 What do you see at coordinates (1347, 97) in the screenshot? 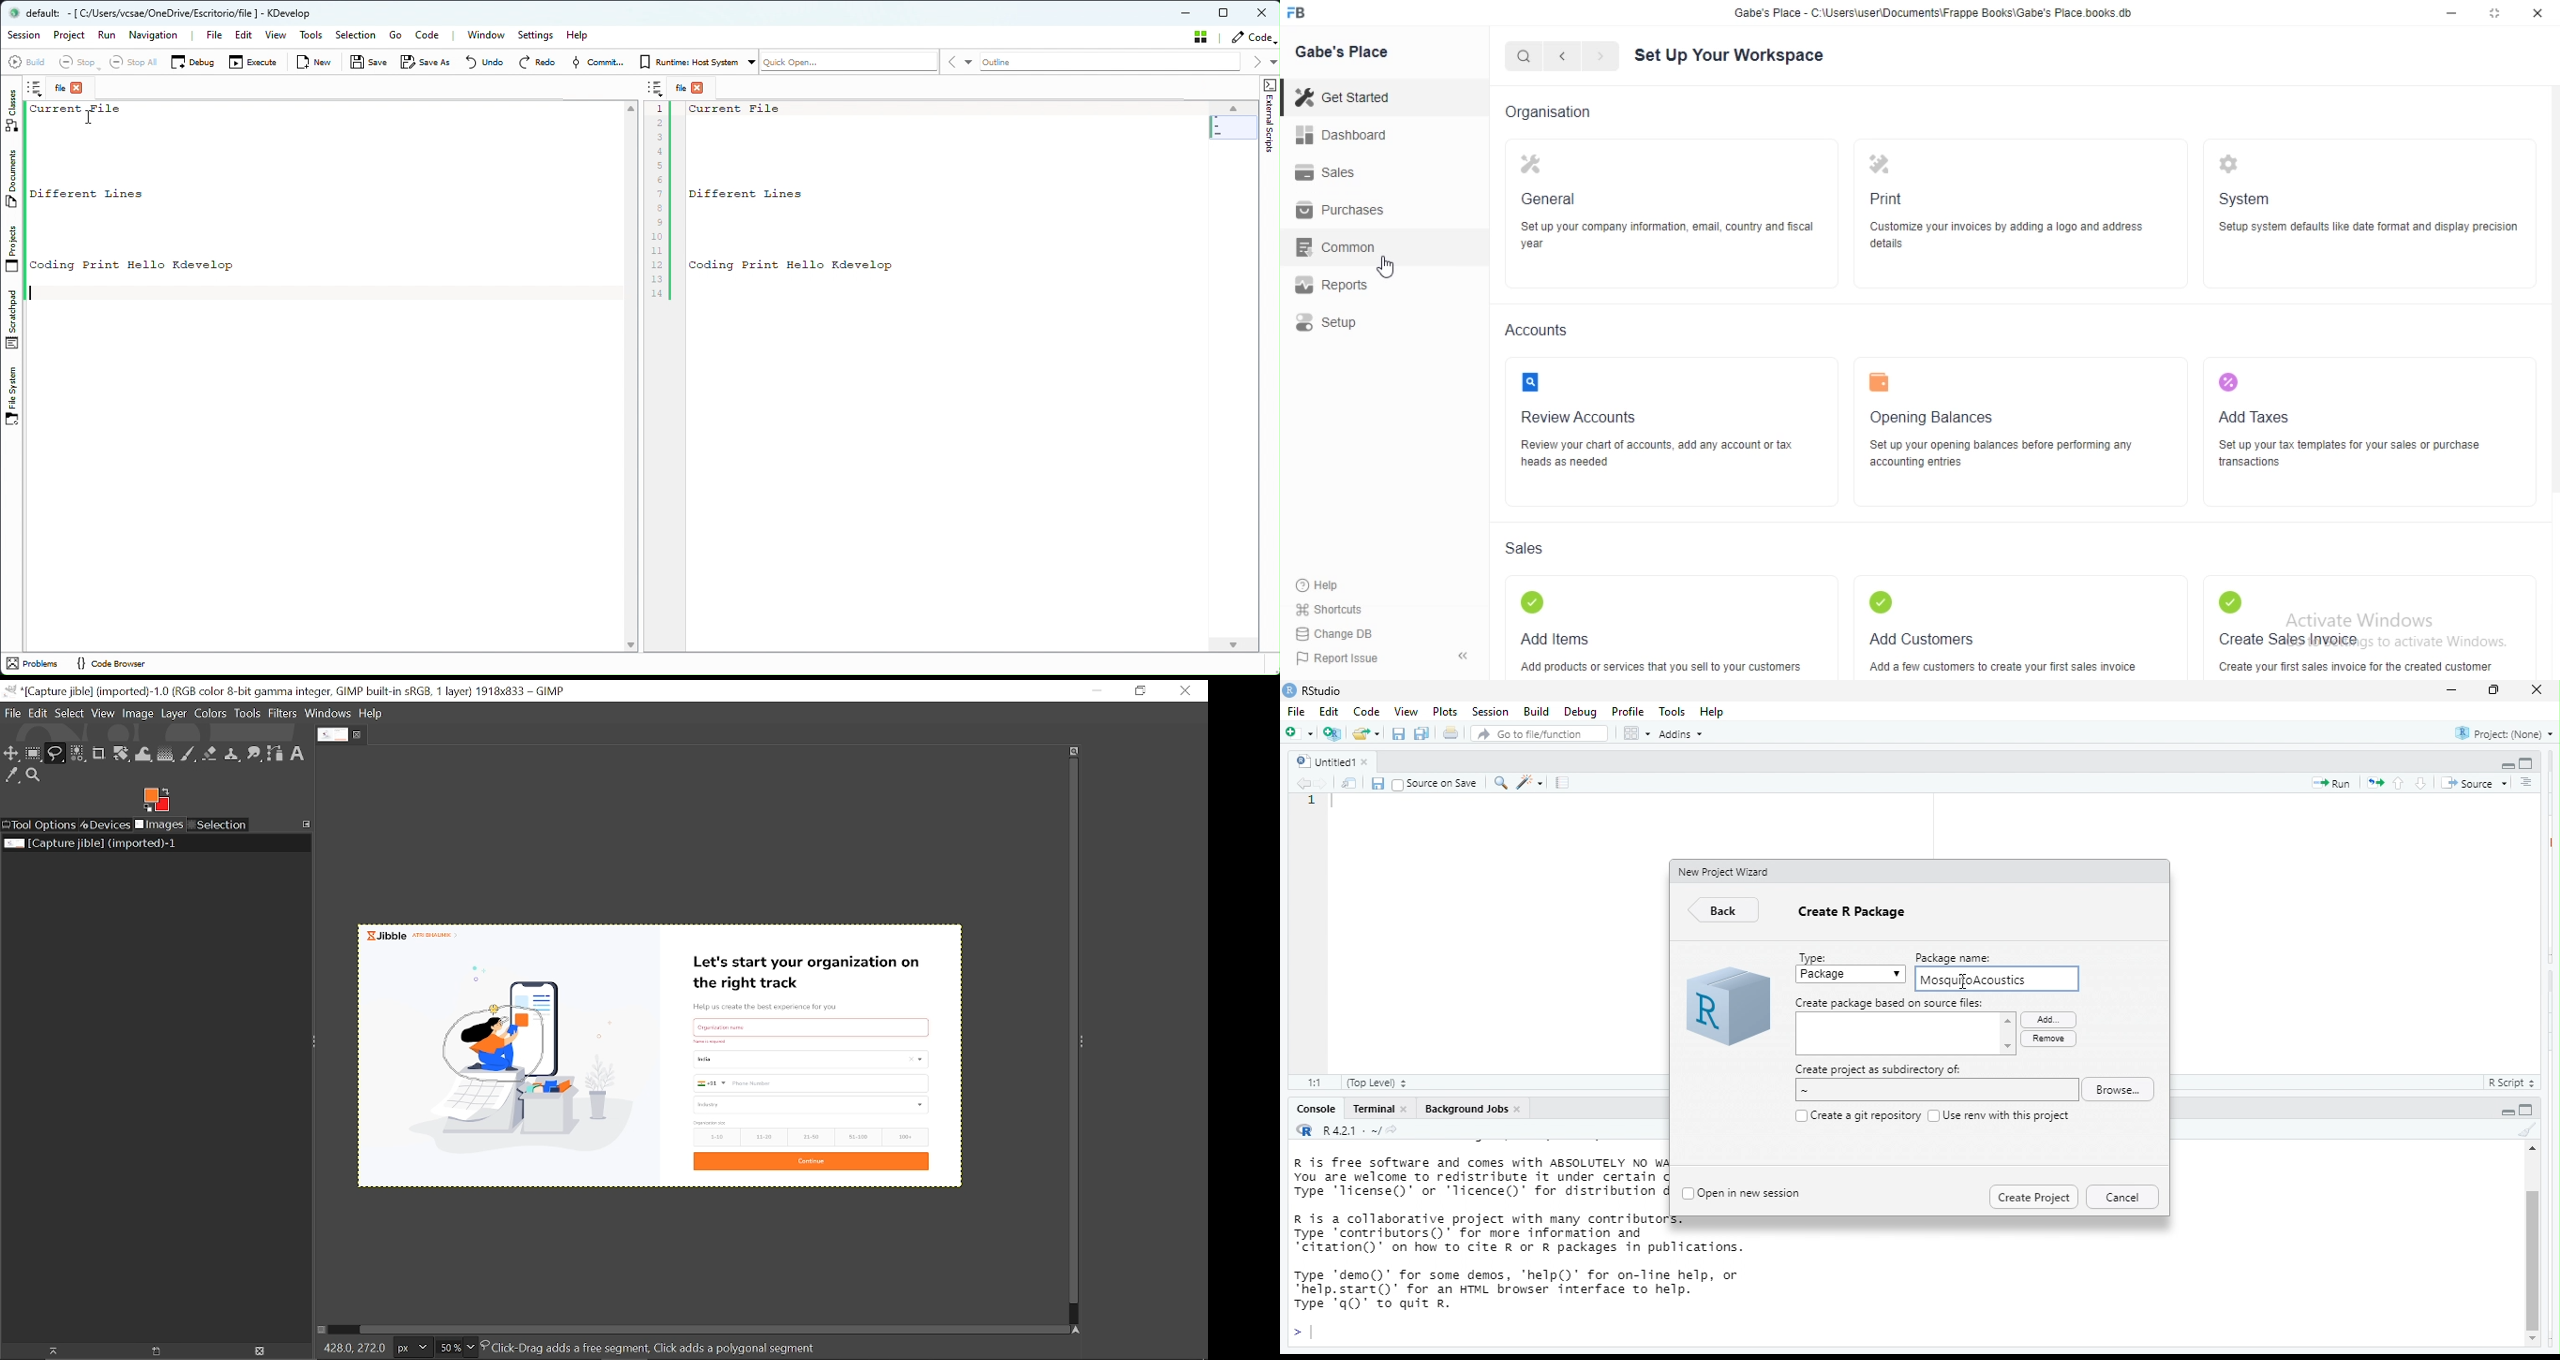
I see `Get Started` at bounding box center [1347, 97].